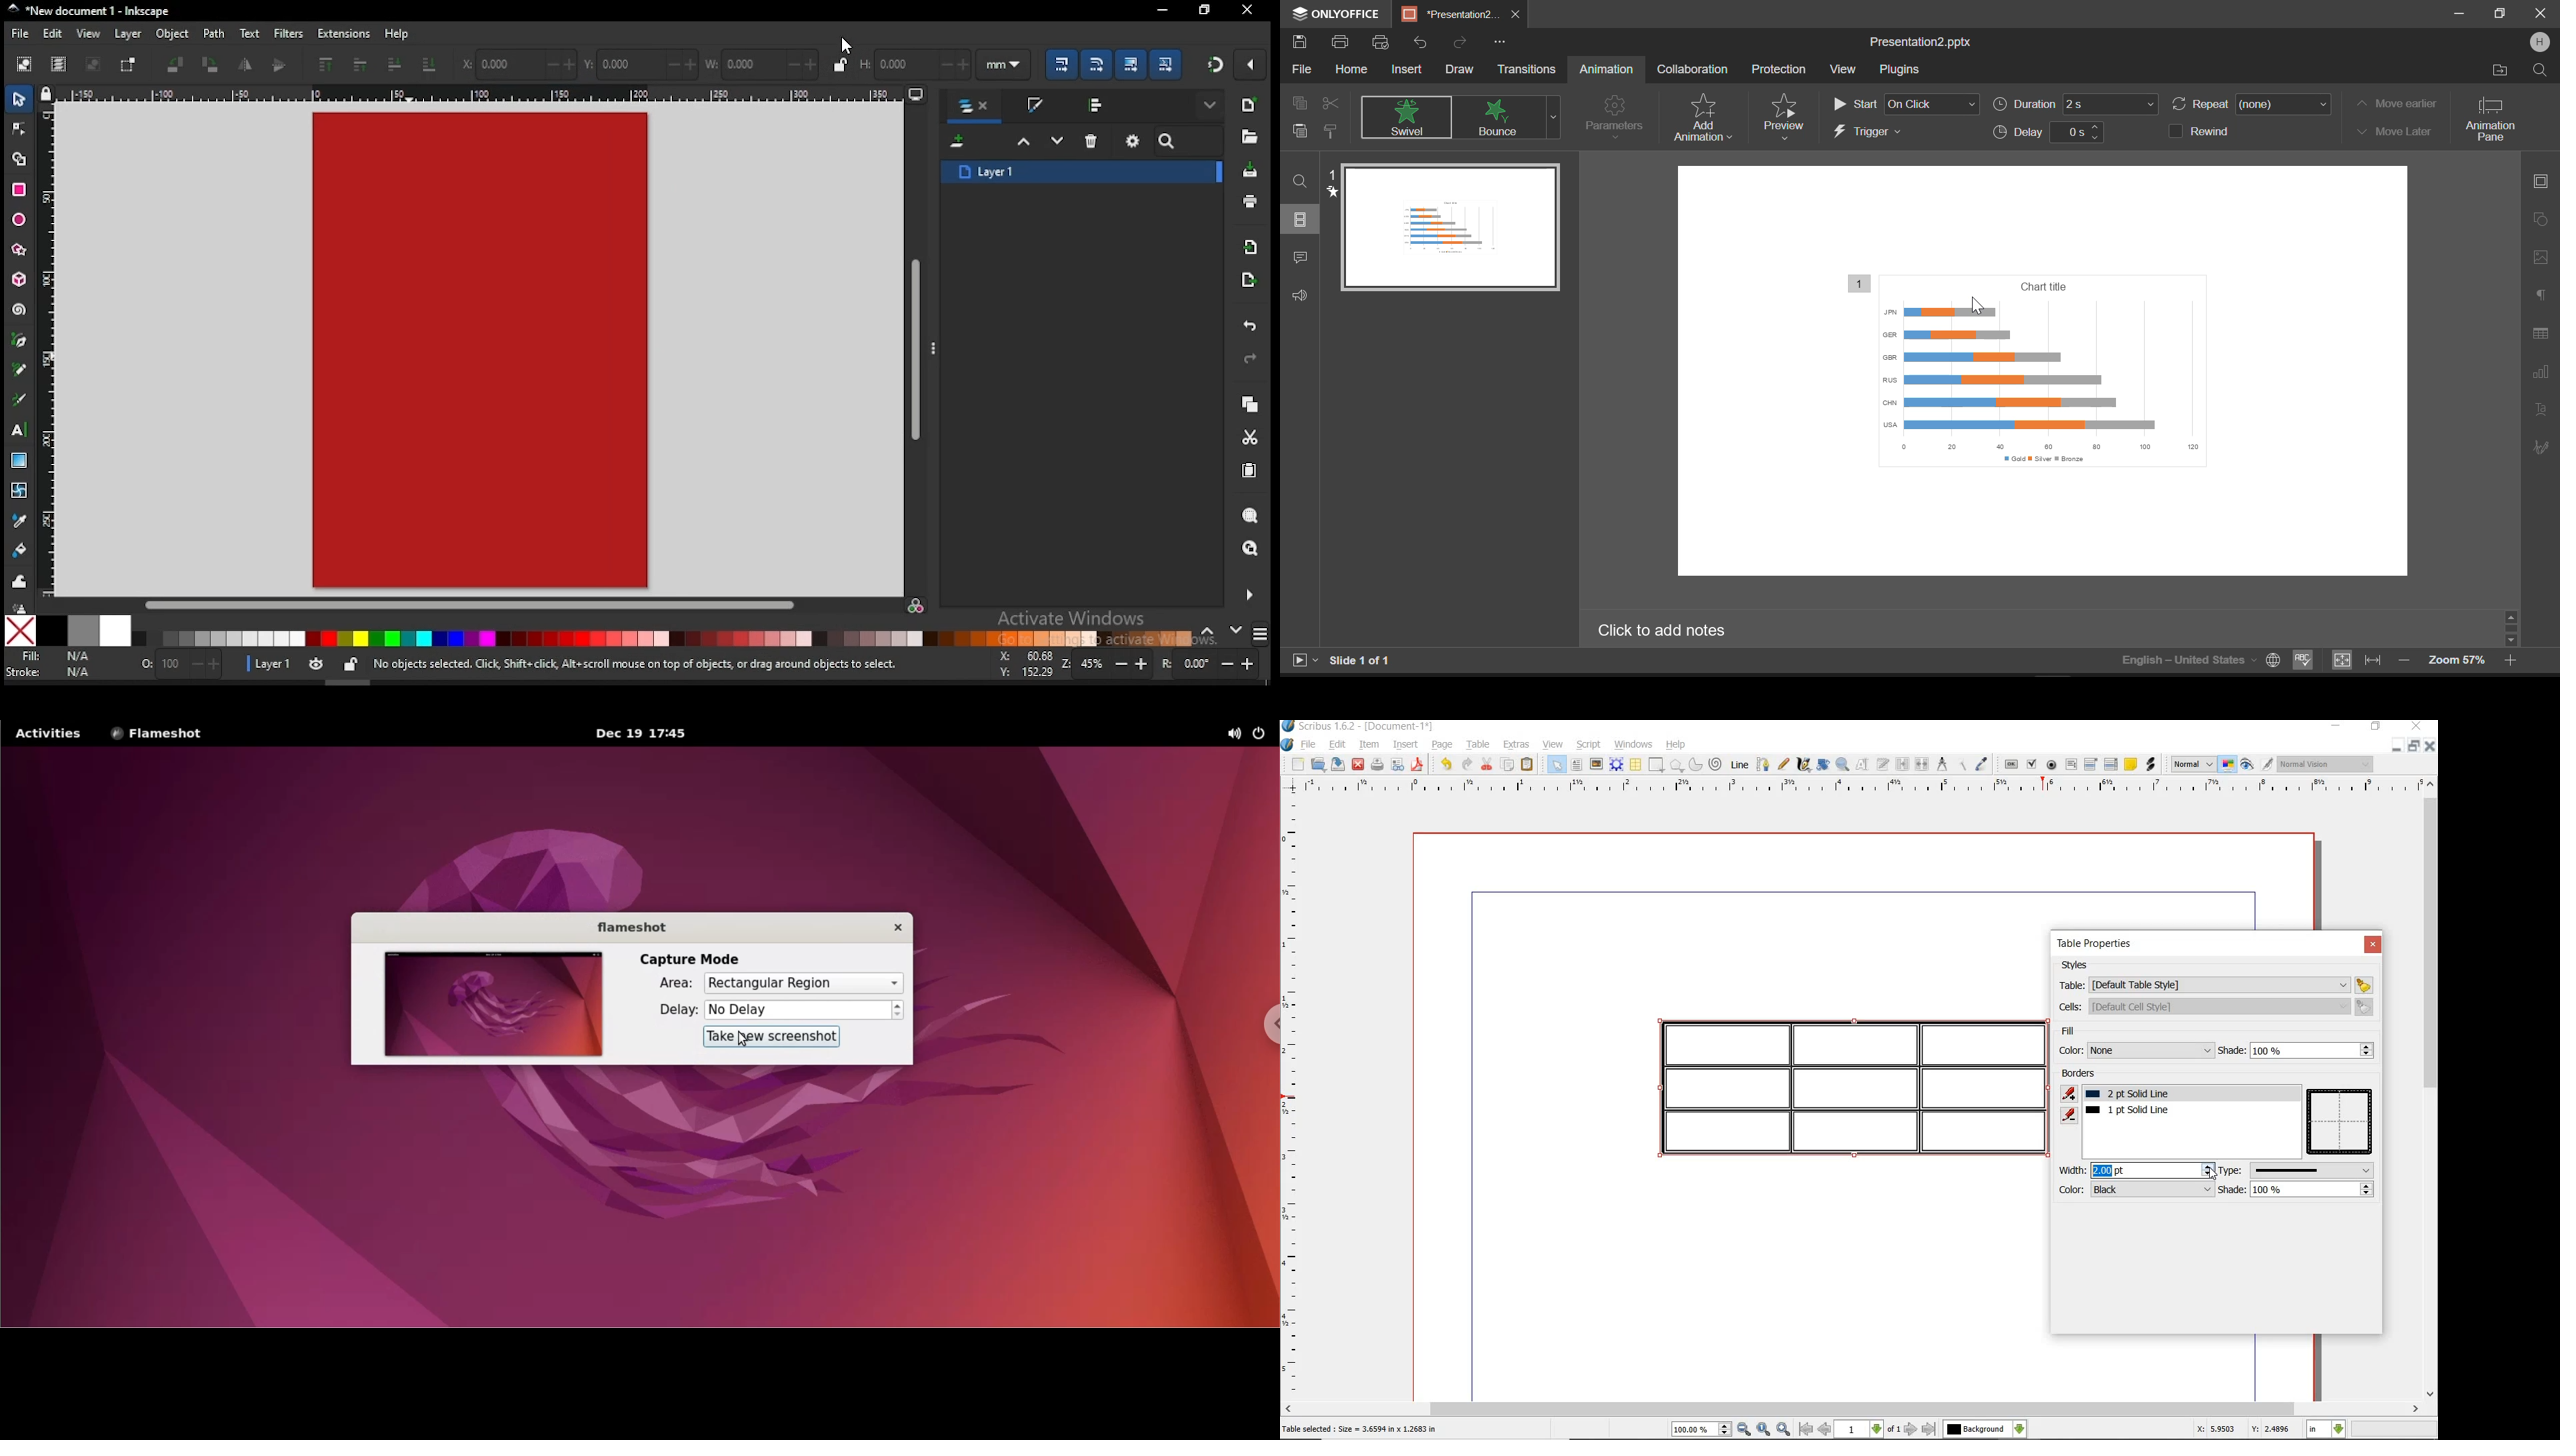 This screenshot has width=2576, height=1456. What do you see at coordinates (2226, 763) in the screenshot?
I see `toggle color management system` at bounding box center [2226, 763].